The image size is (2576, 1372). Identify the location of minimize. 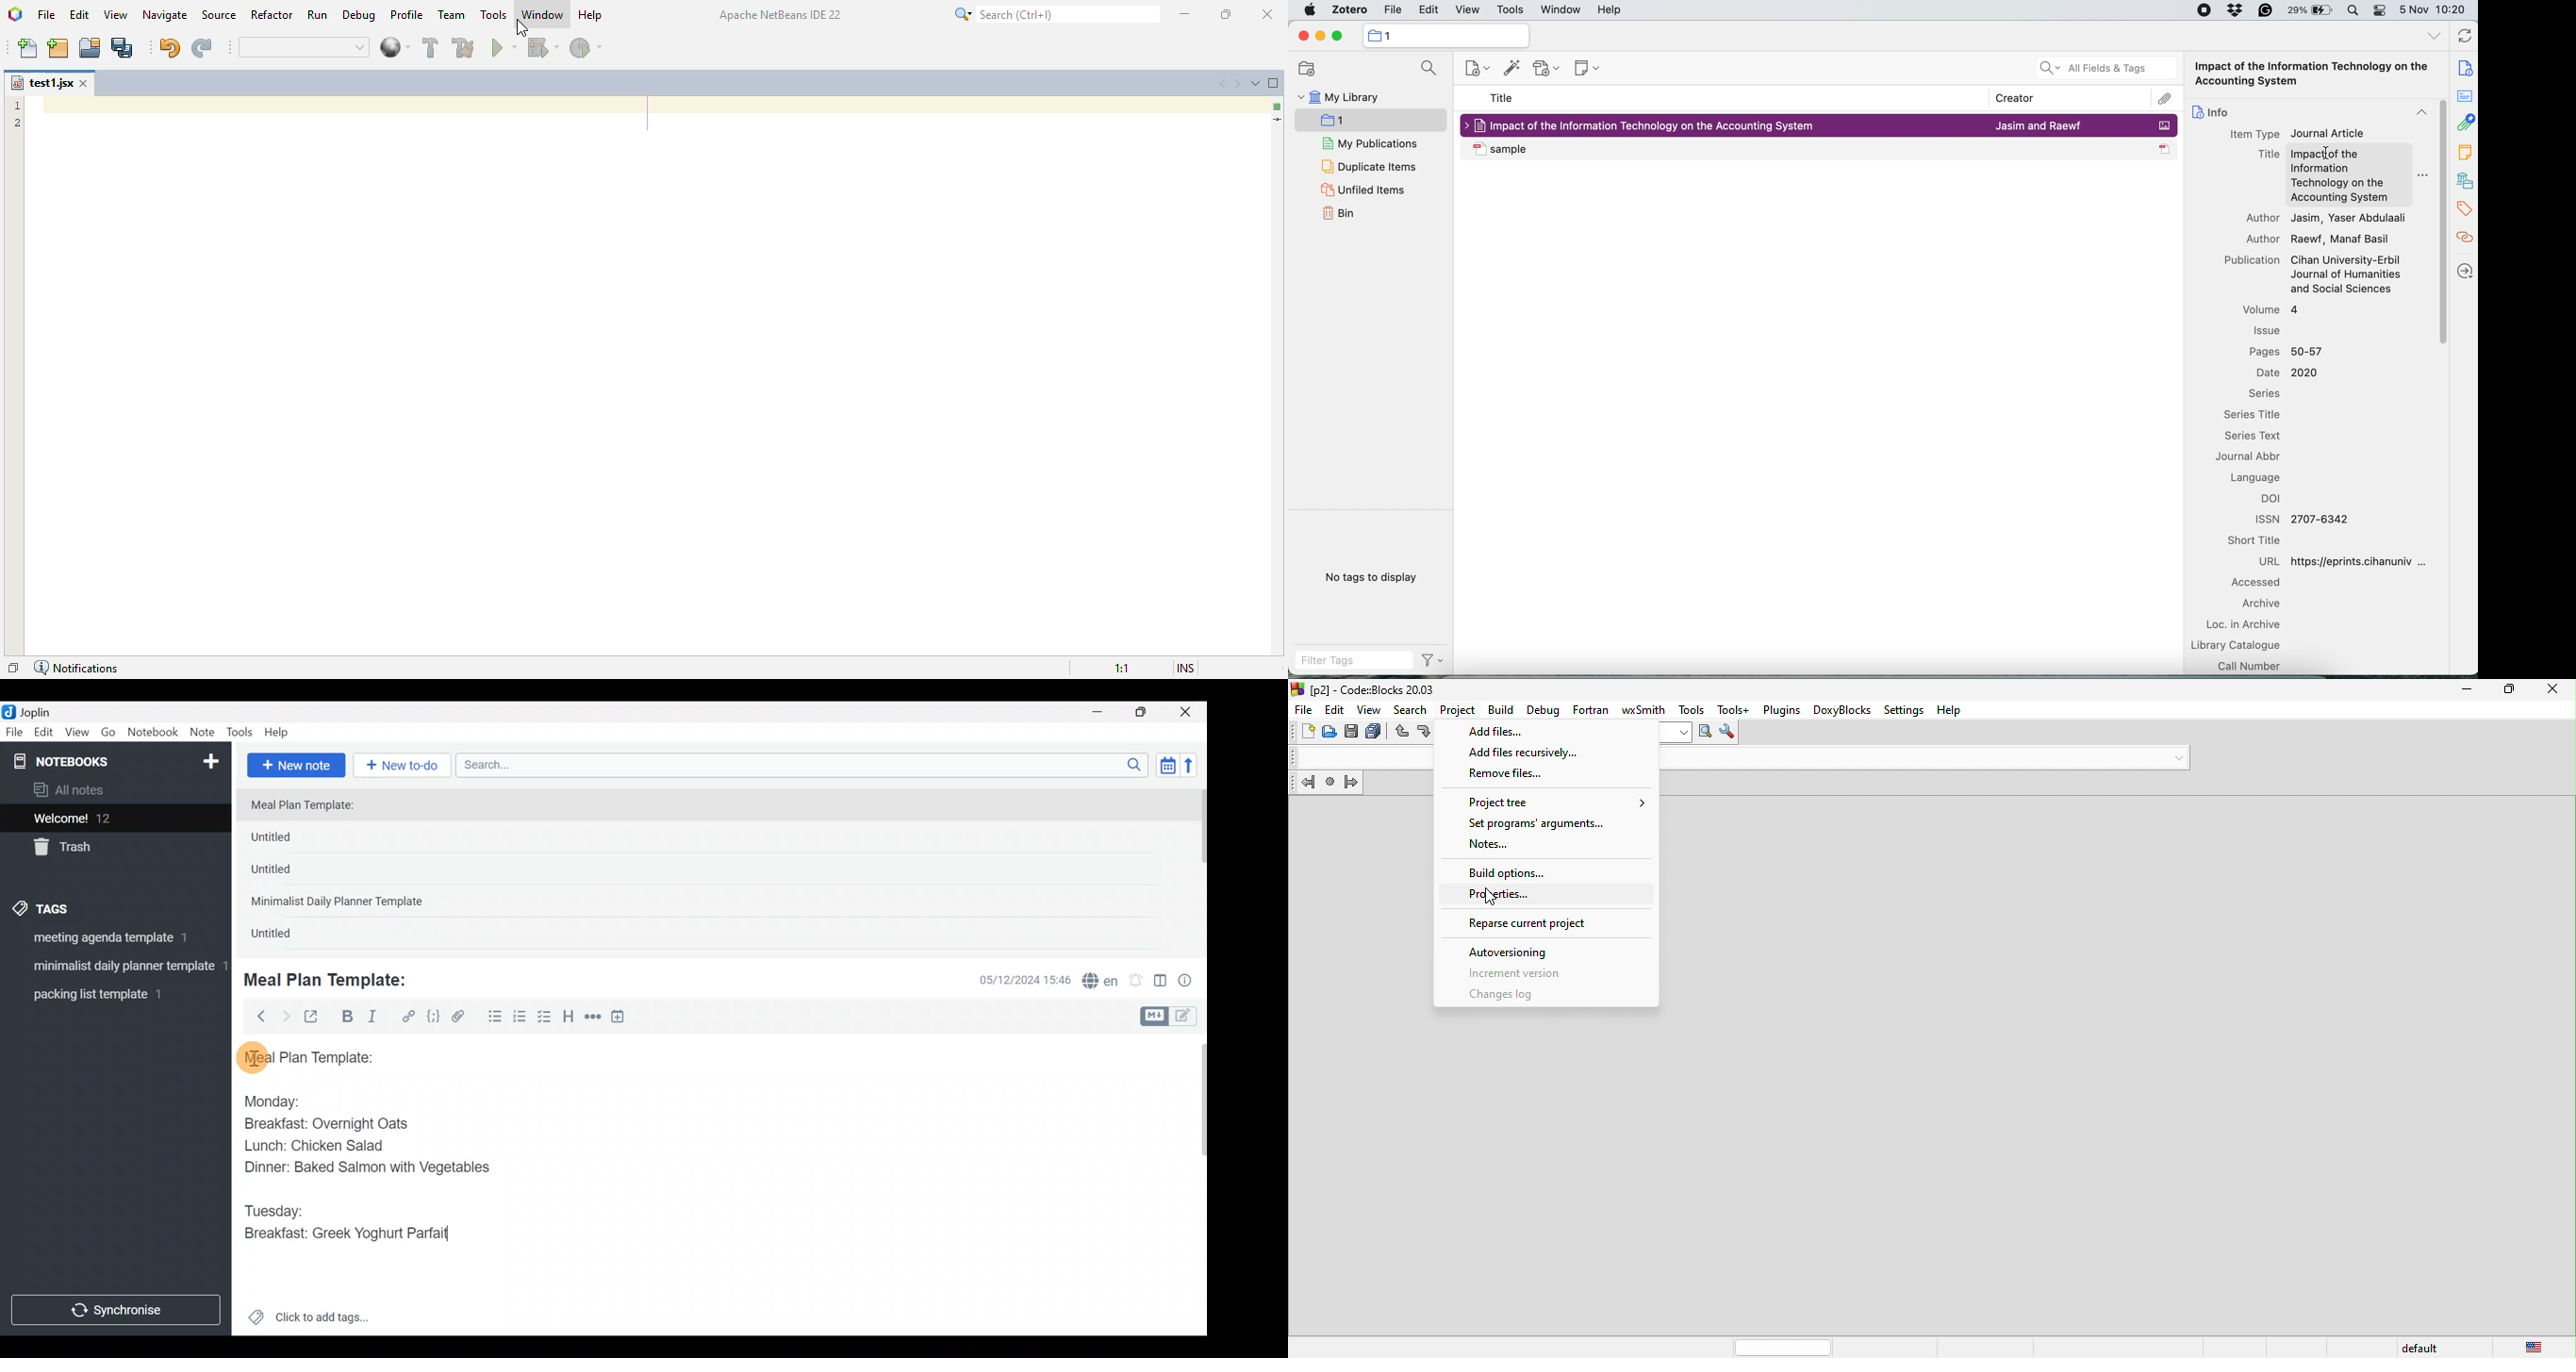
(1185, 13).